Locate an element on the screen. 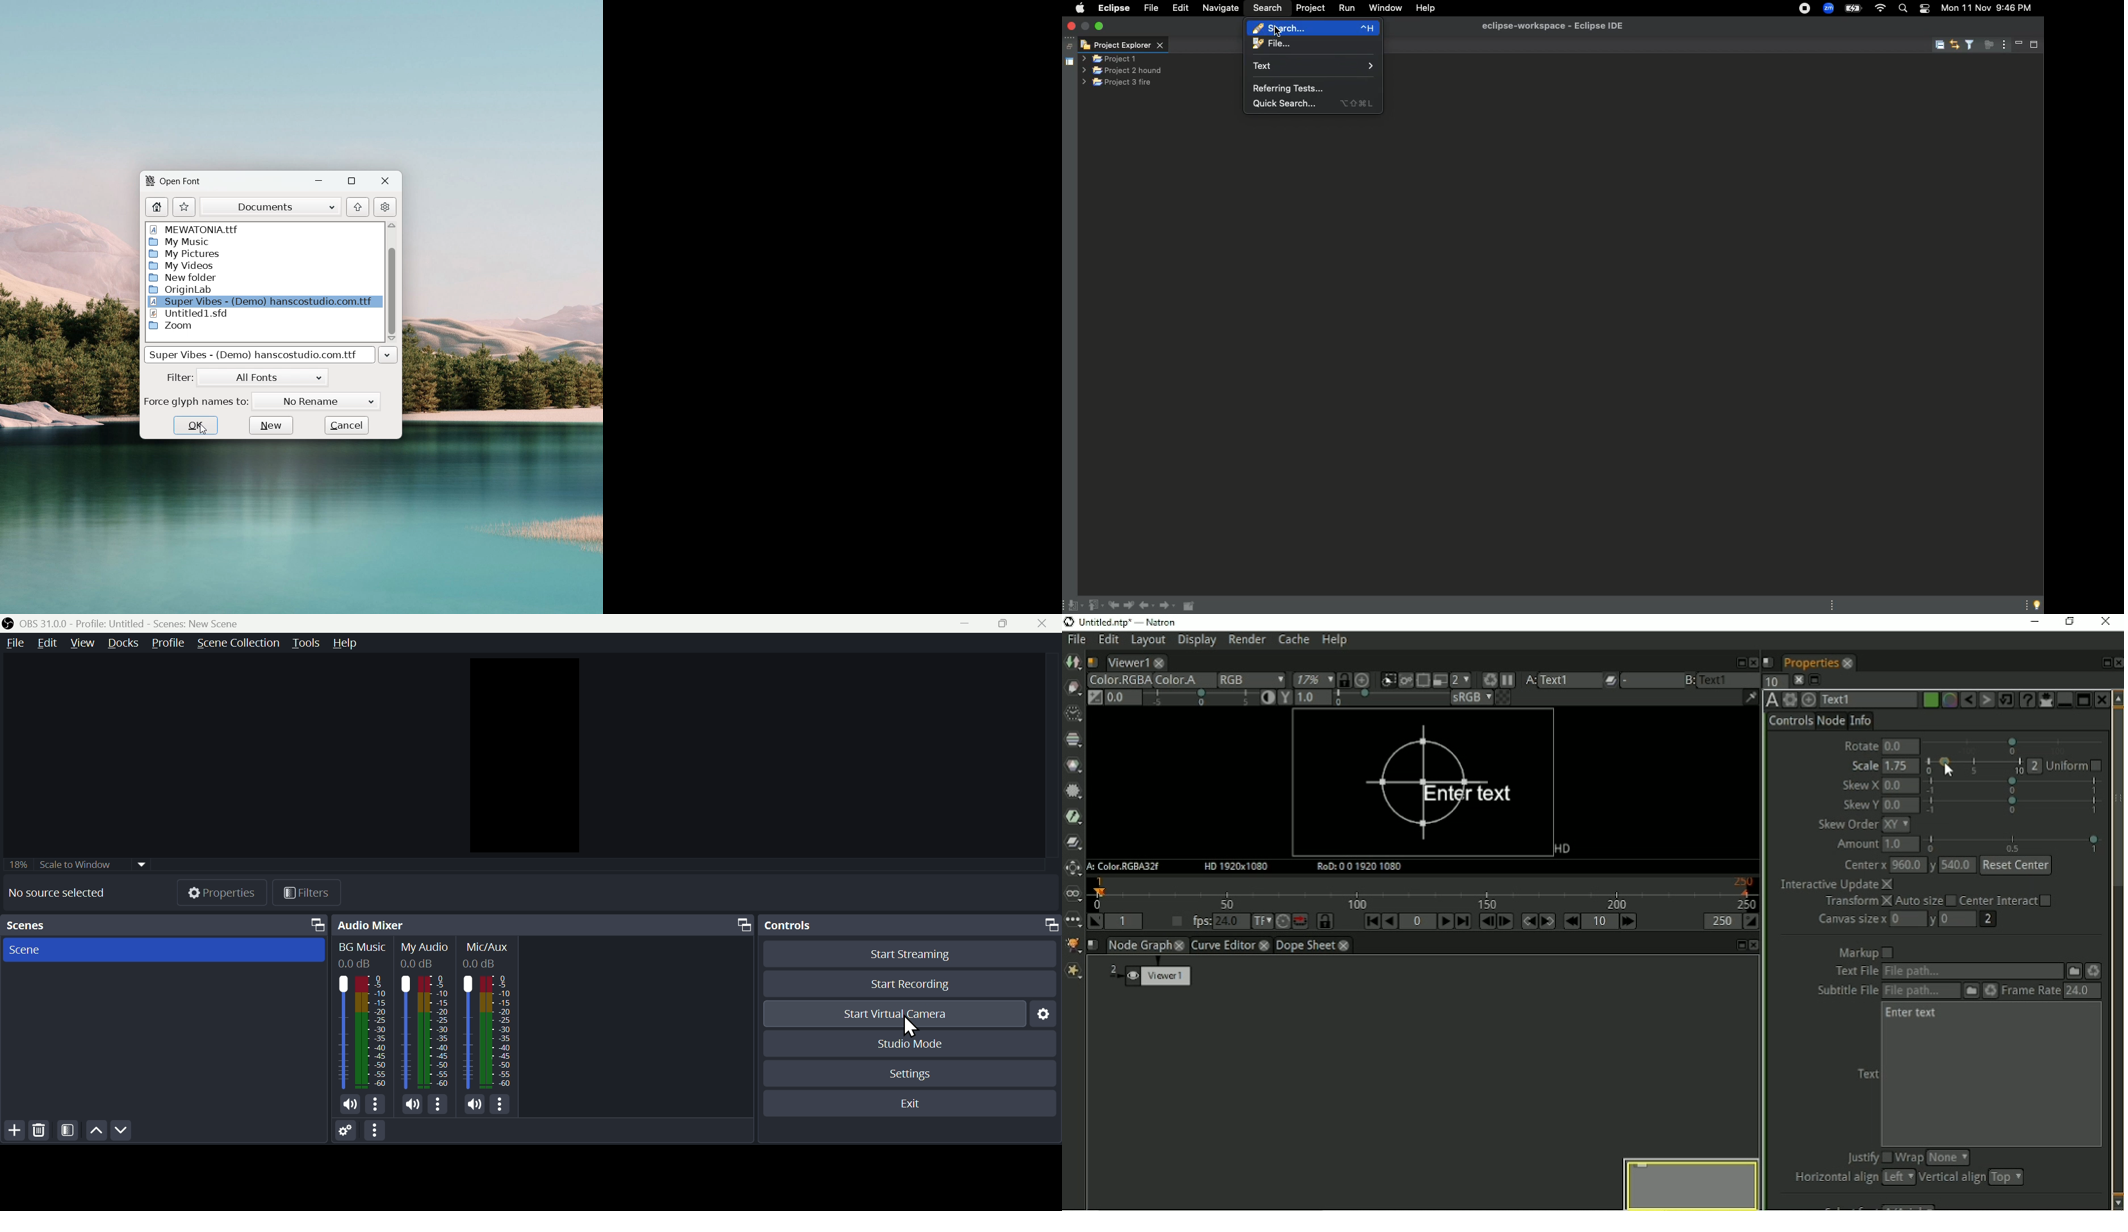  Color is located at coordinates (1117, 680).